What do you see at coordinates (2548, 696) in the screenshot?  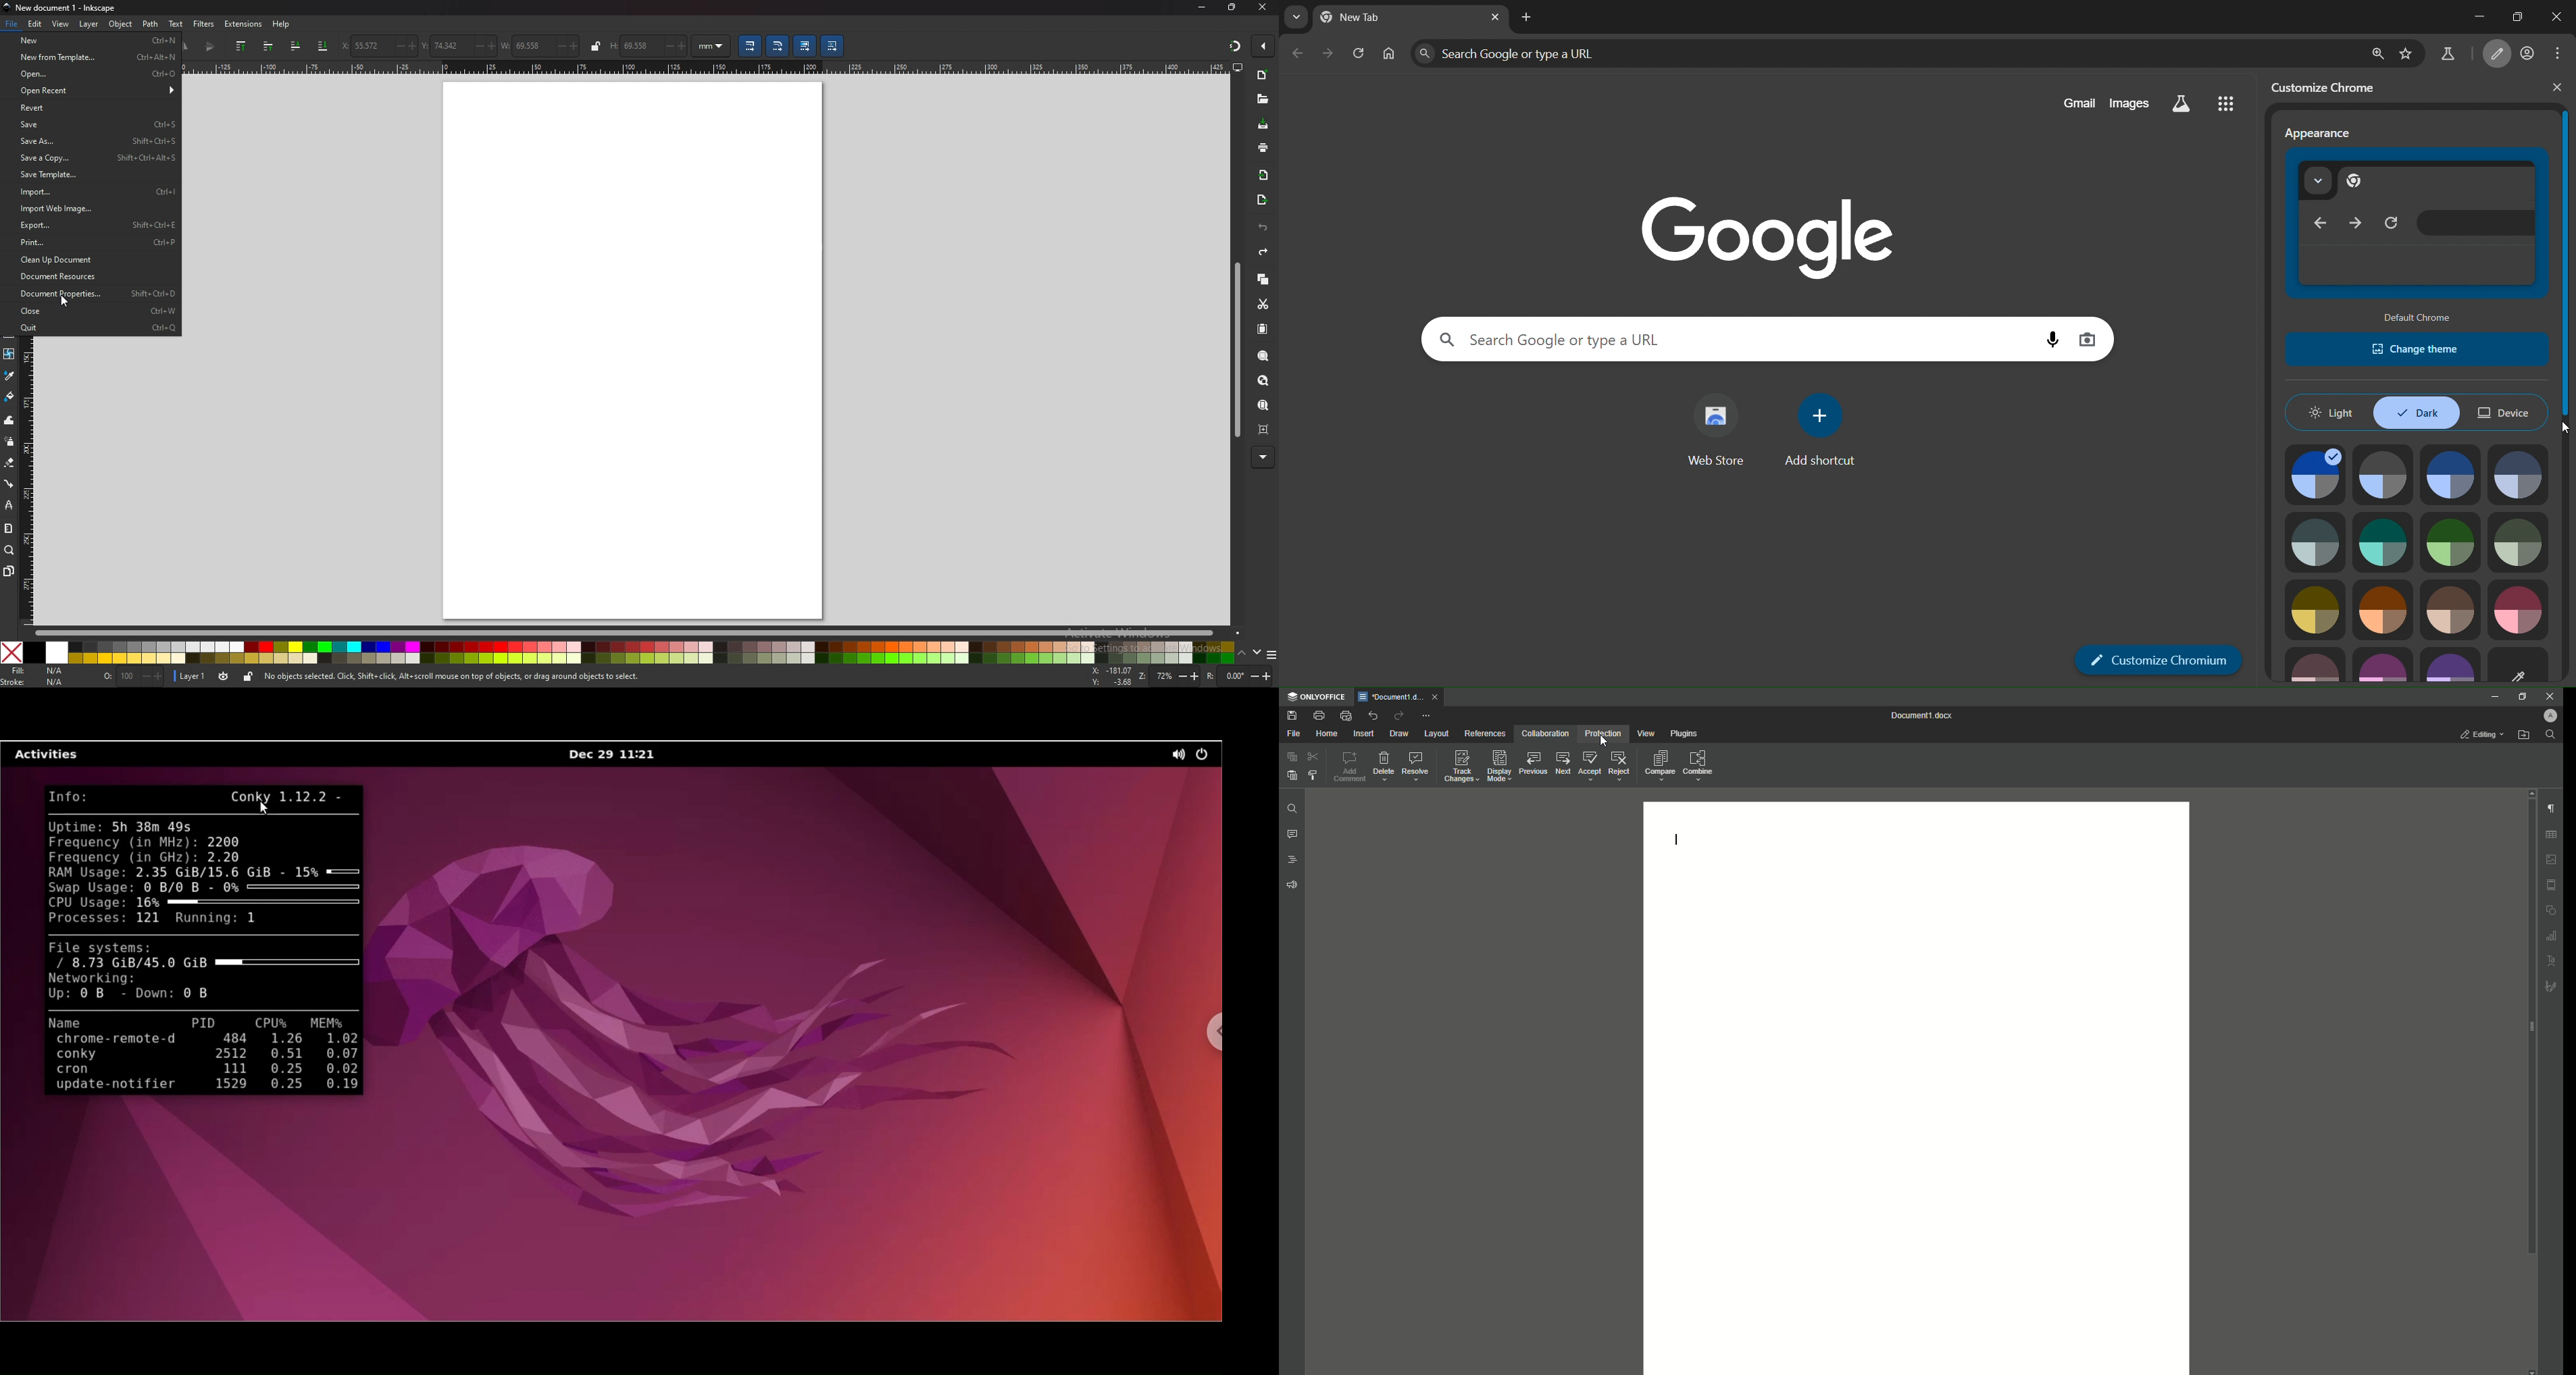 I see `Close` at bounding box center [2548, 696].